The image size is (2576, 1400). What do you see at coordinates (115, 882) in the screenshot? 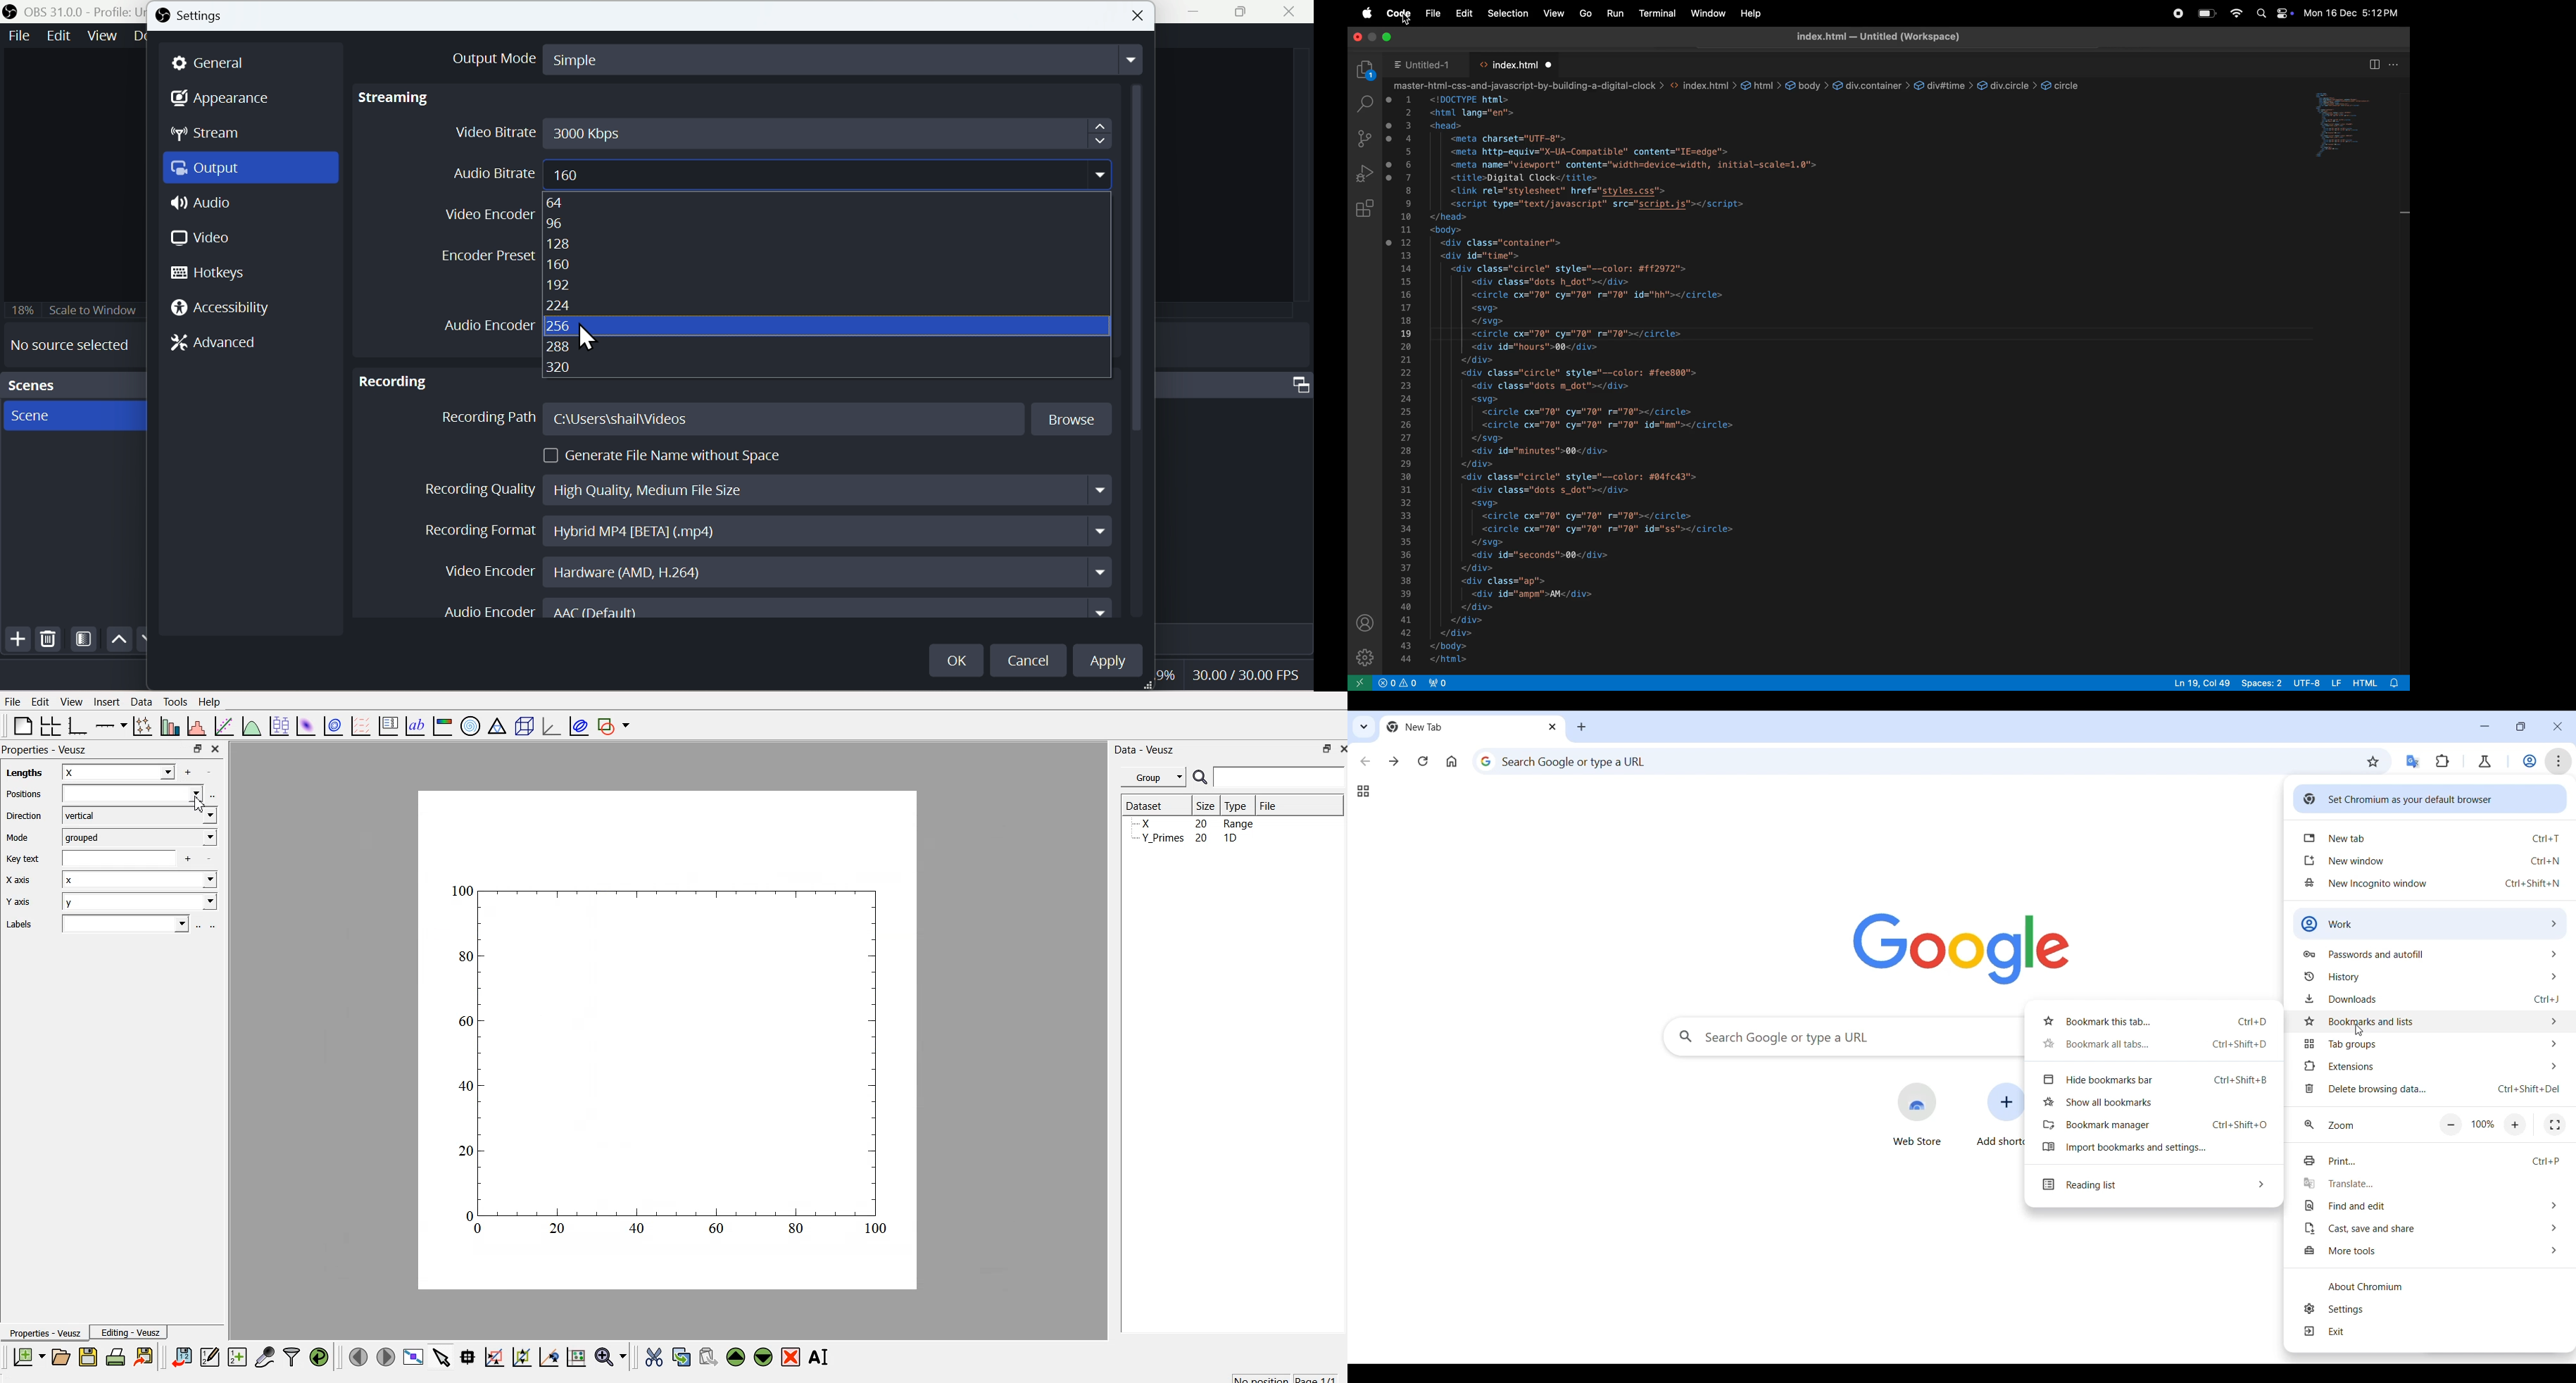
I see `Xaxis x` at bounding box center [115, 882].